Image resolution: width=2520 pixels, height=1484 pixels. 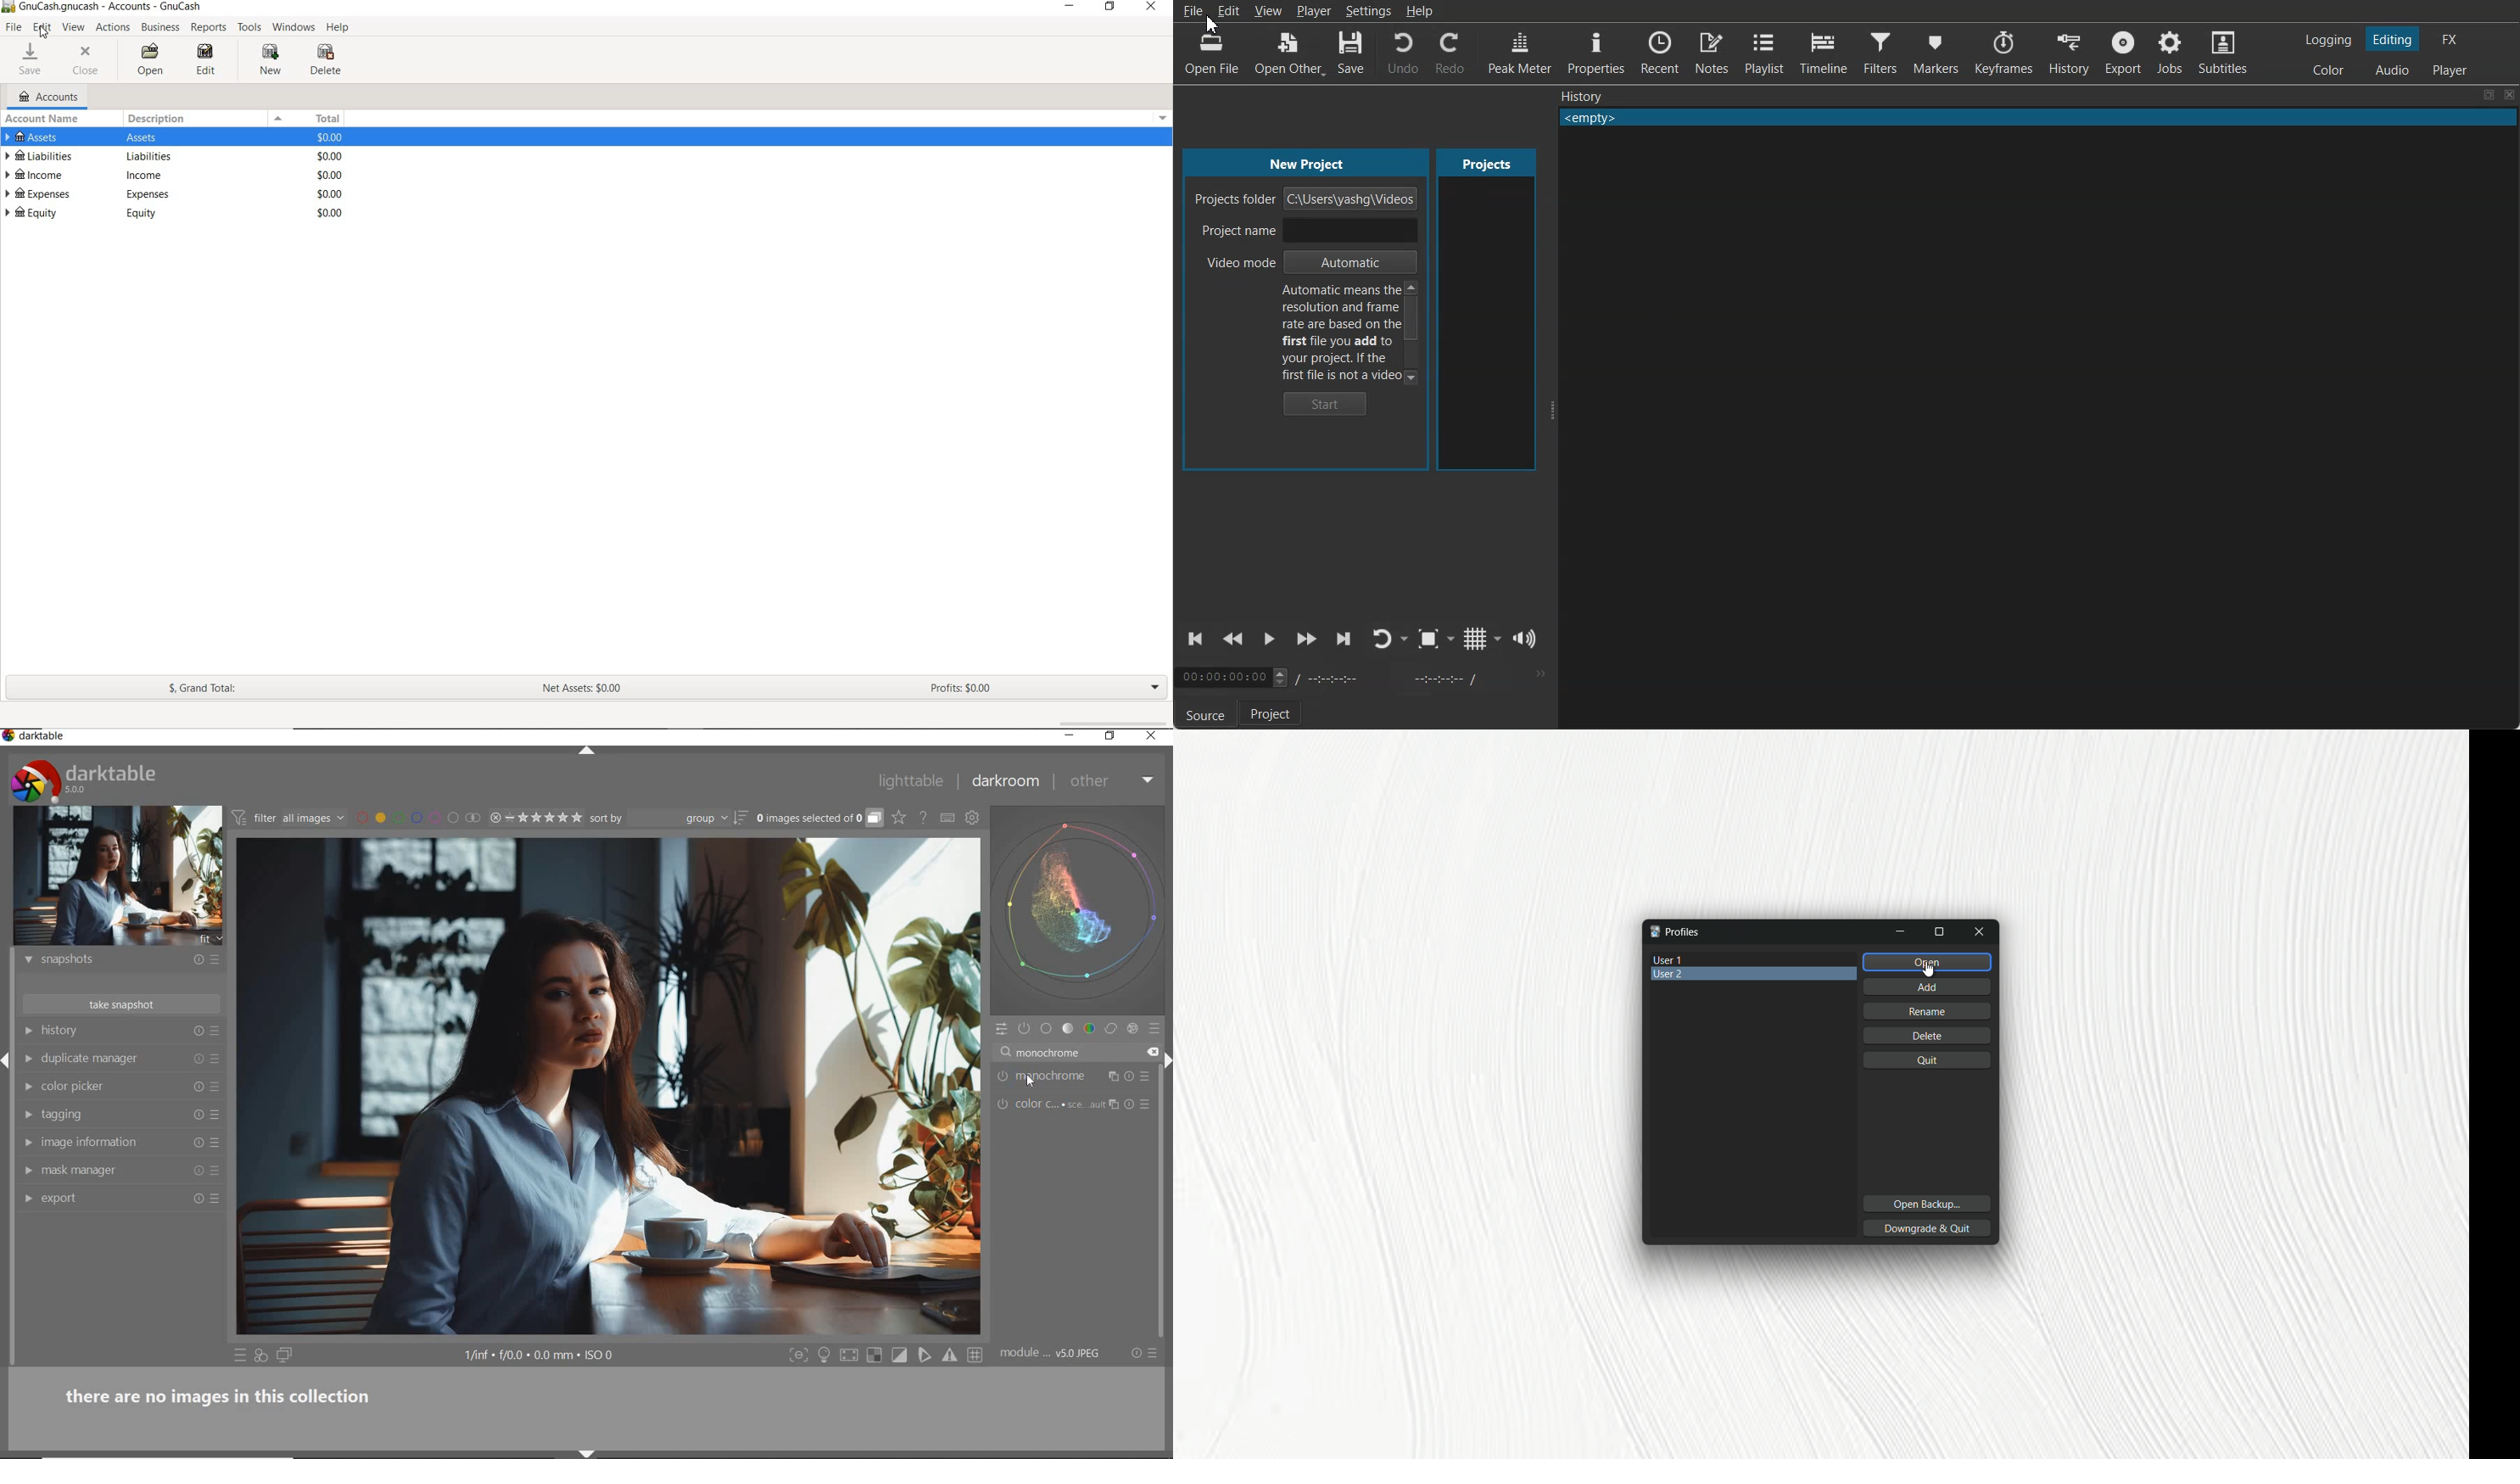 What do you see at coordinates (1450, 52) in the screenshot?
I see `Redo` at bounding box center [1450, 52].